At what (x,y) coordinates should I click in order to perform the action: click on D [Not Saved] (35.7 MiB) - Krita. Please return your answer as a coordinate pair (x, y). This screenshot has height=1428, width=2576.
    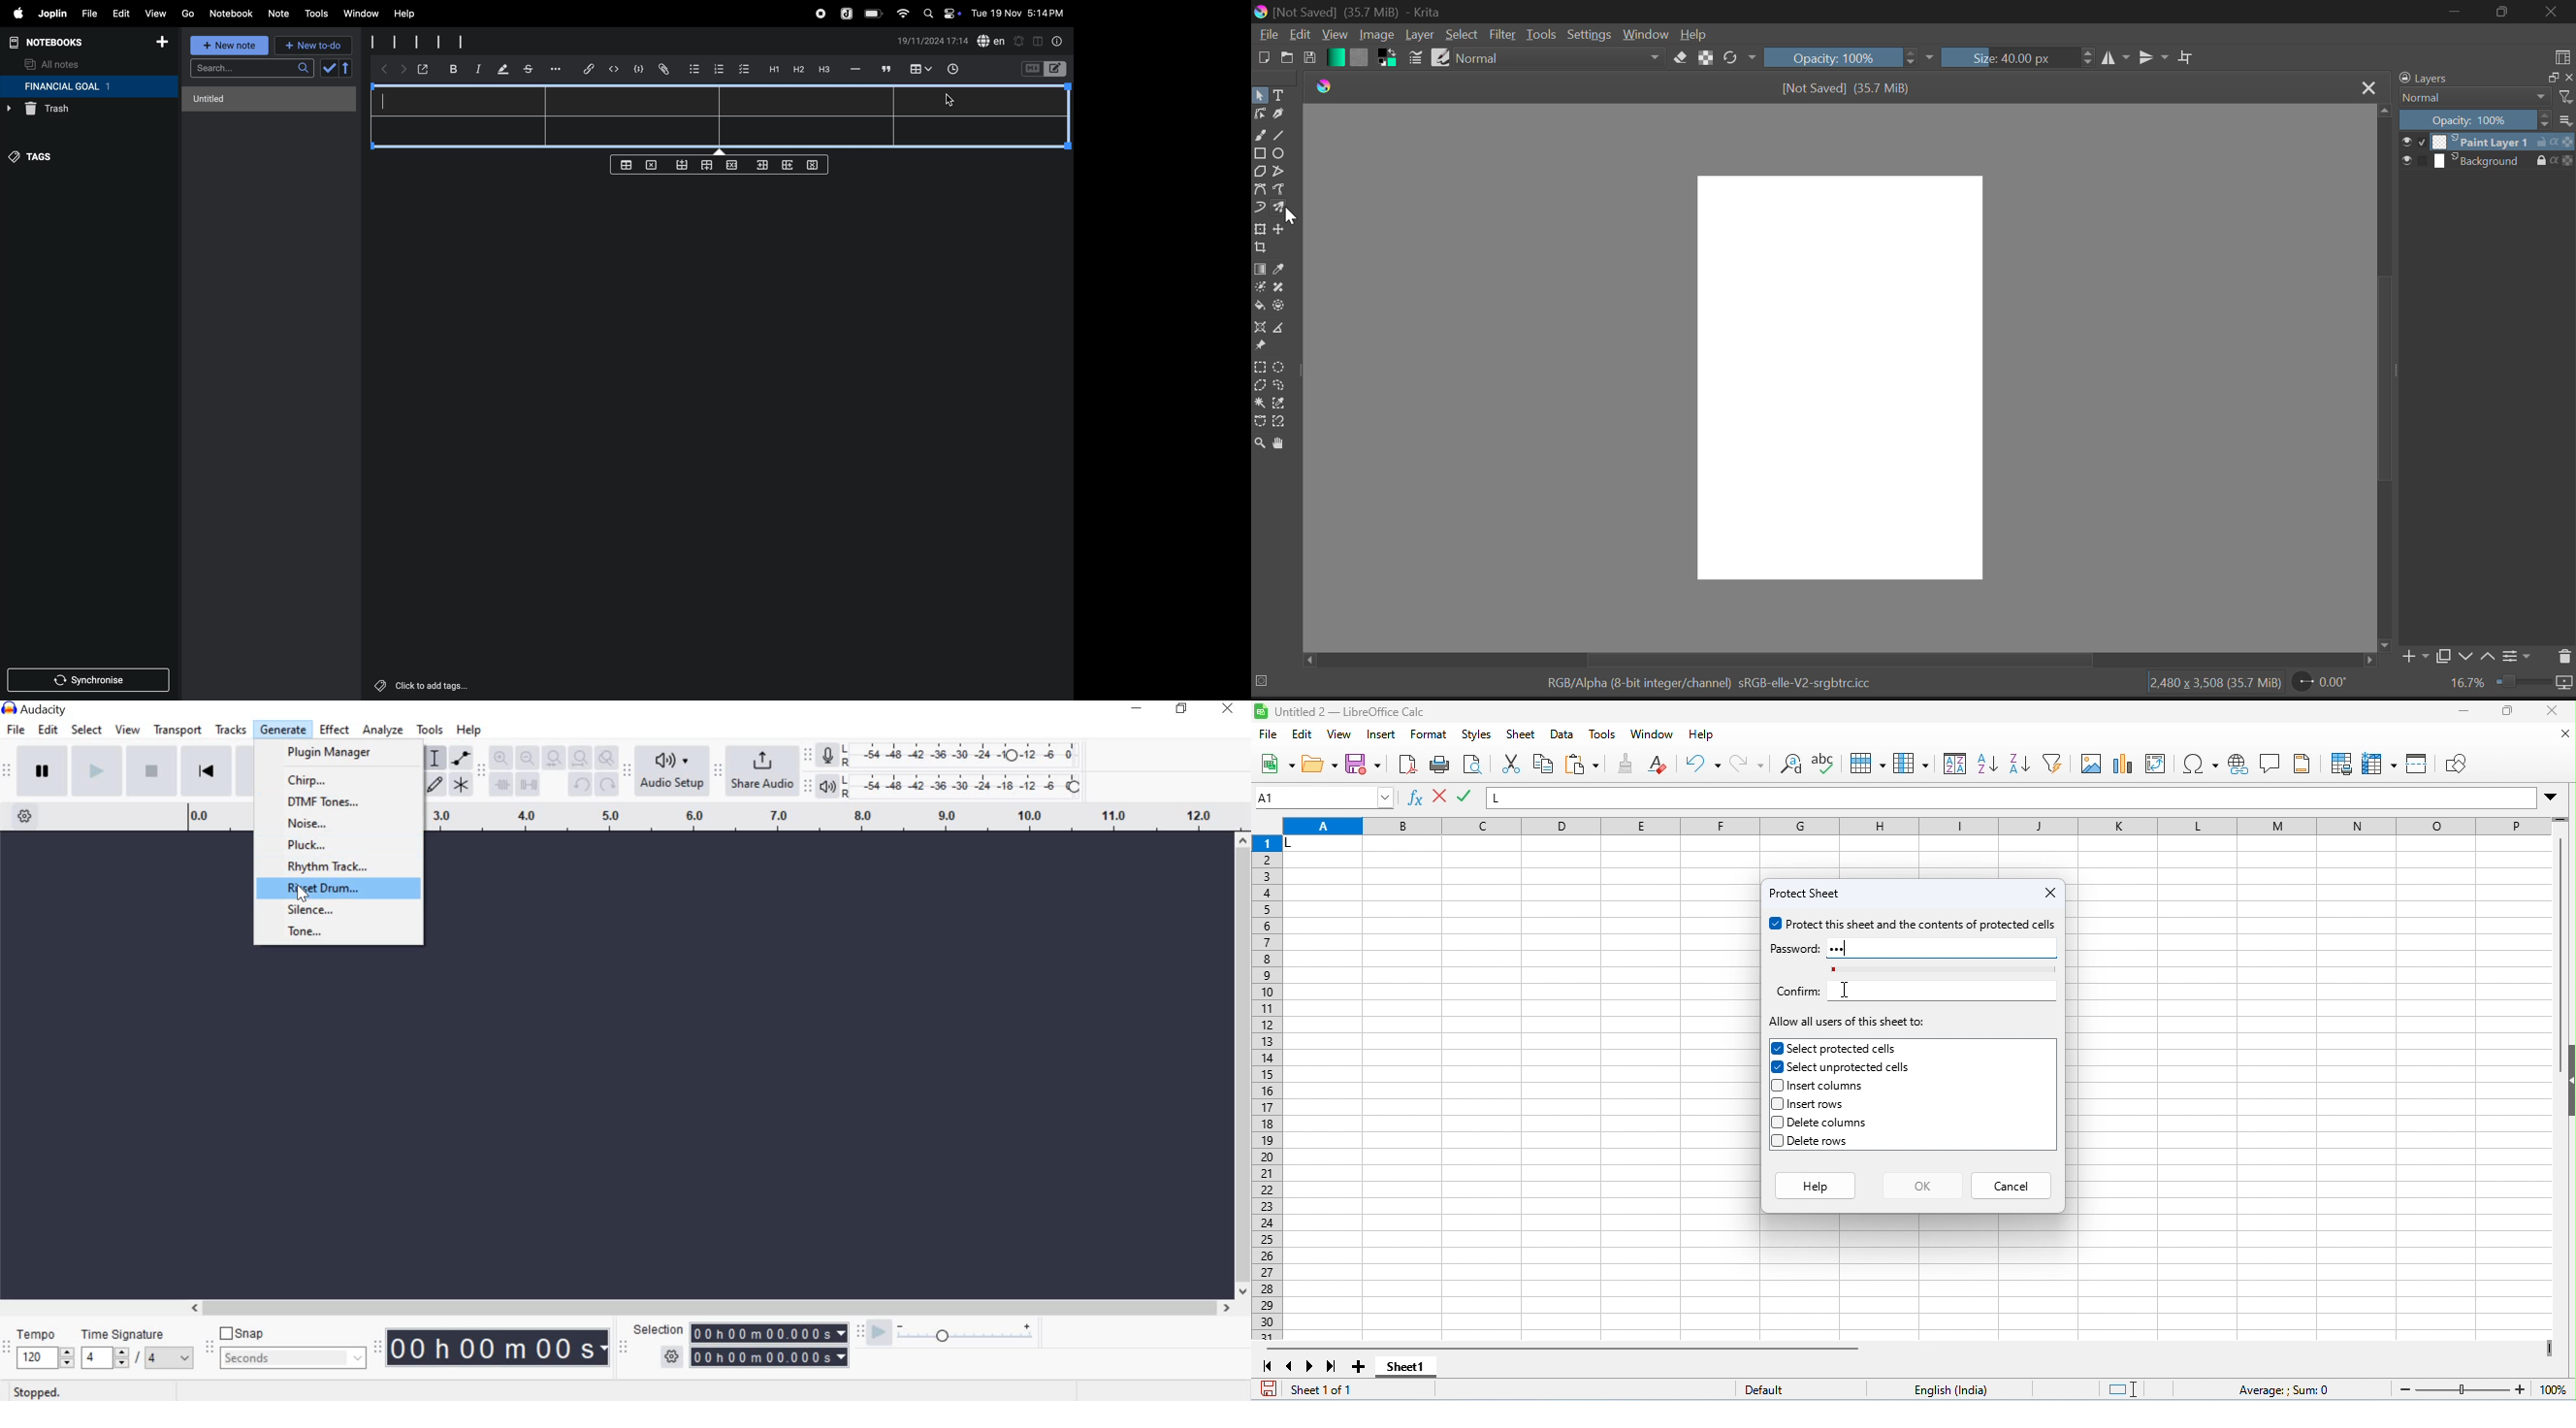
    Looking at the image, I should click on (1357, 12).